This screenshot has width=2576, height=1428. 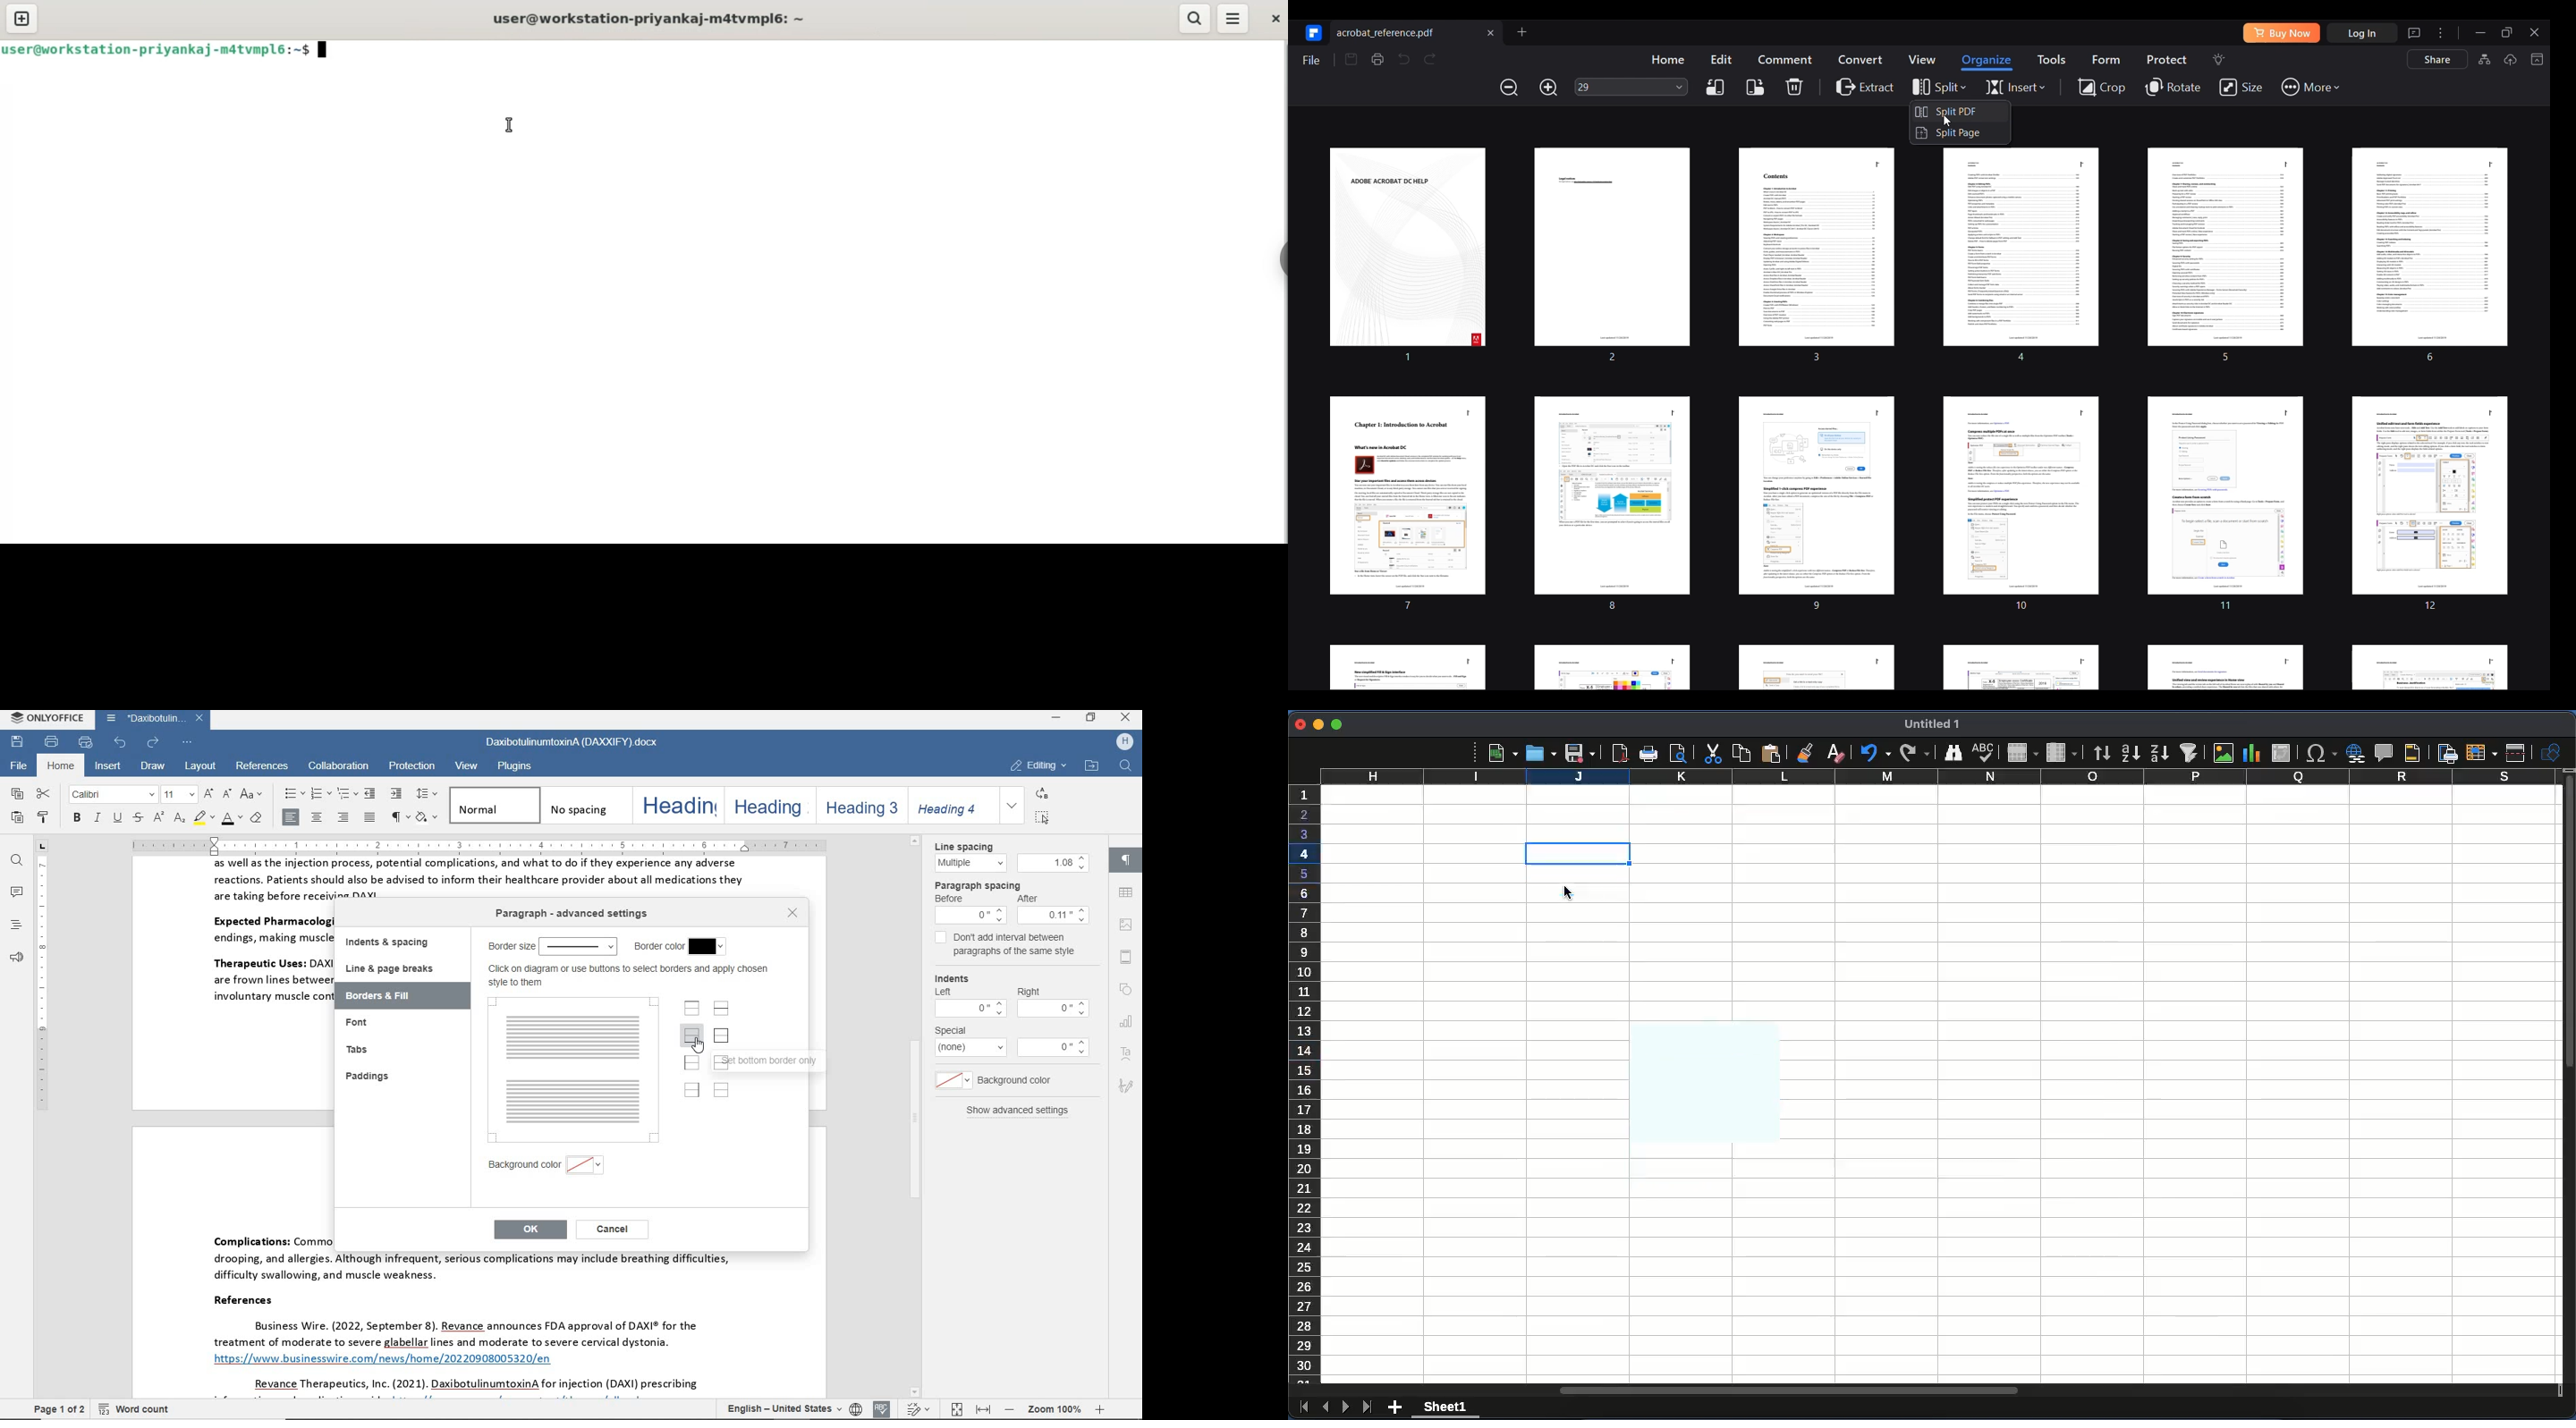 What do you see at coordinates (137, 819) in the screenshot?
I see `strikethrough` at bounding box center [137, 819].